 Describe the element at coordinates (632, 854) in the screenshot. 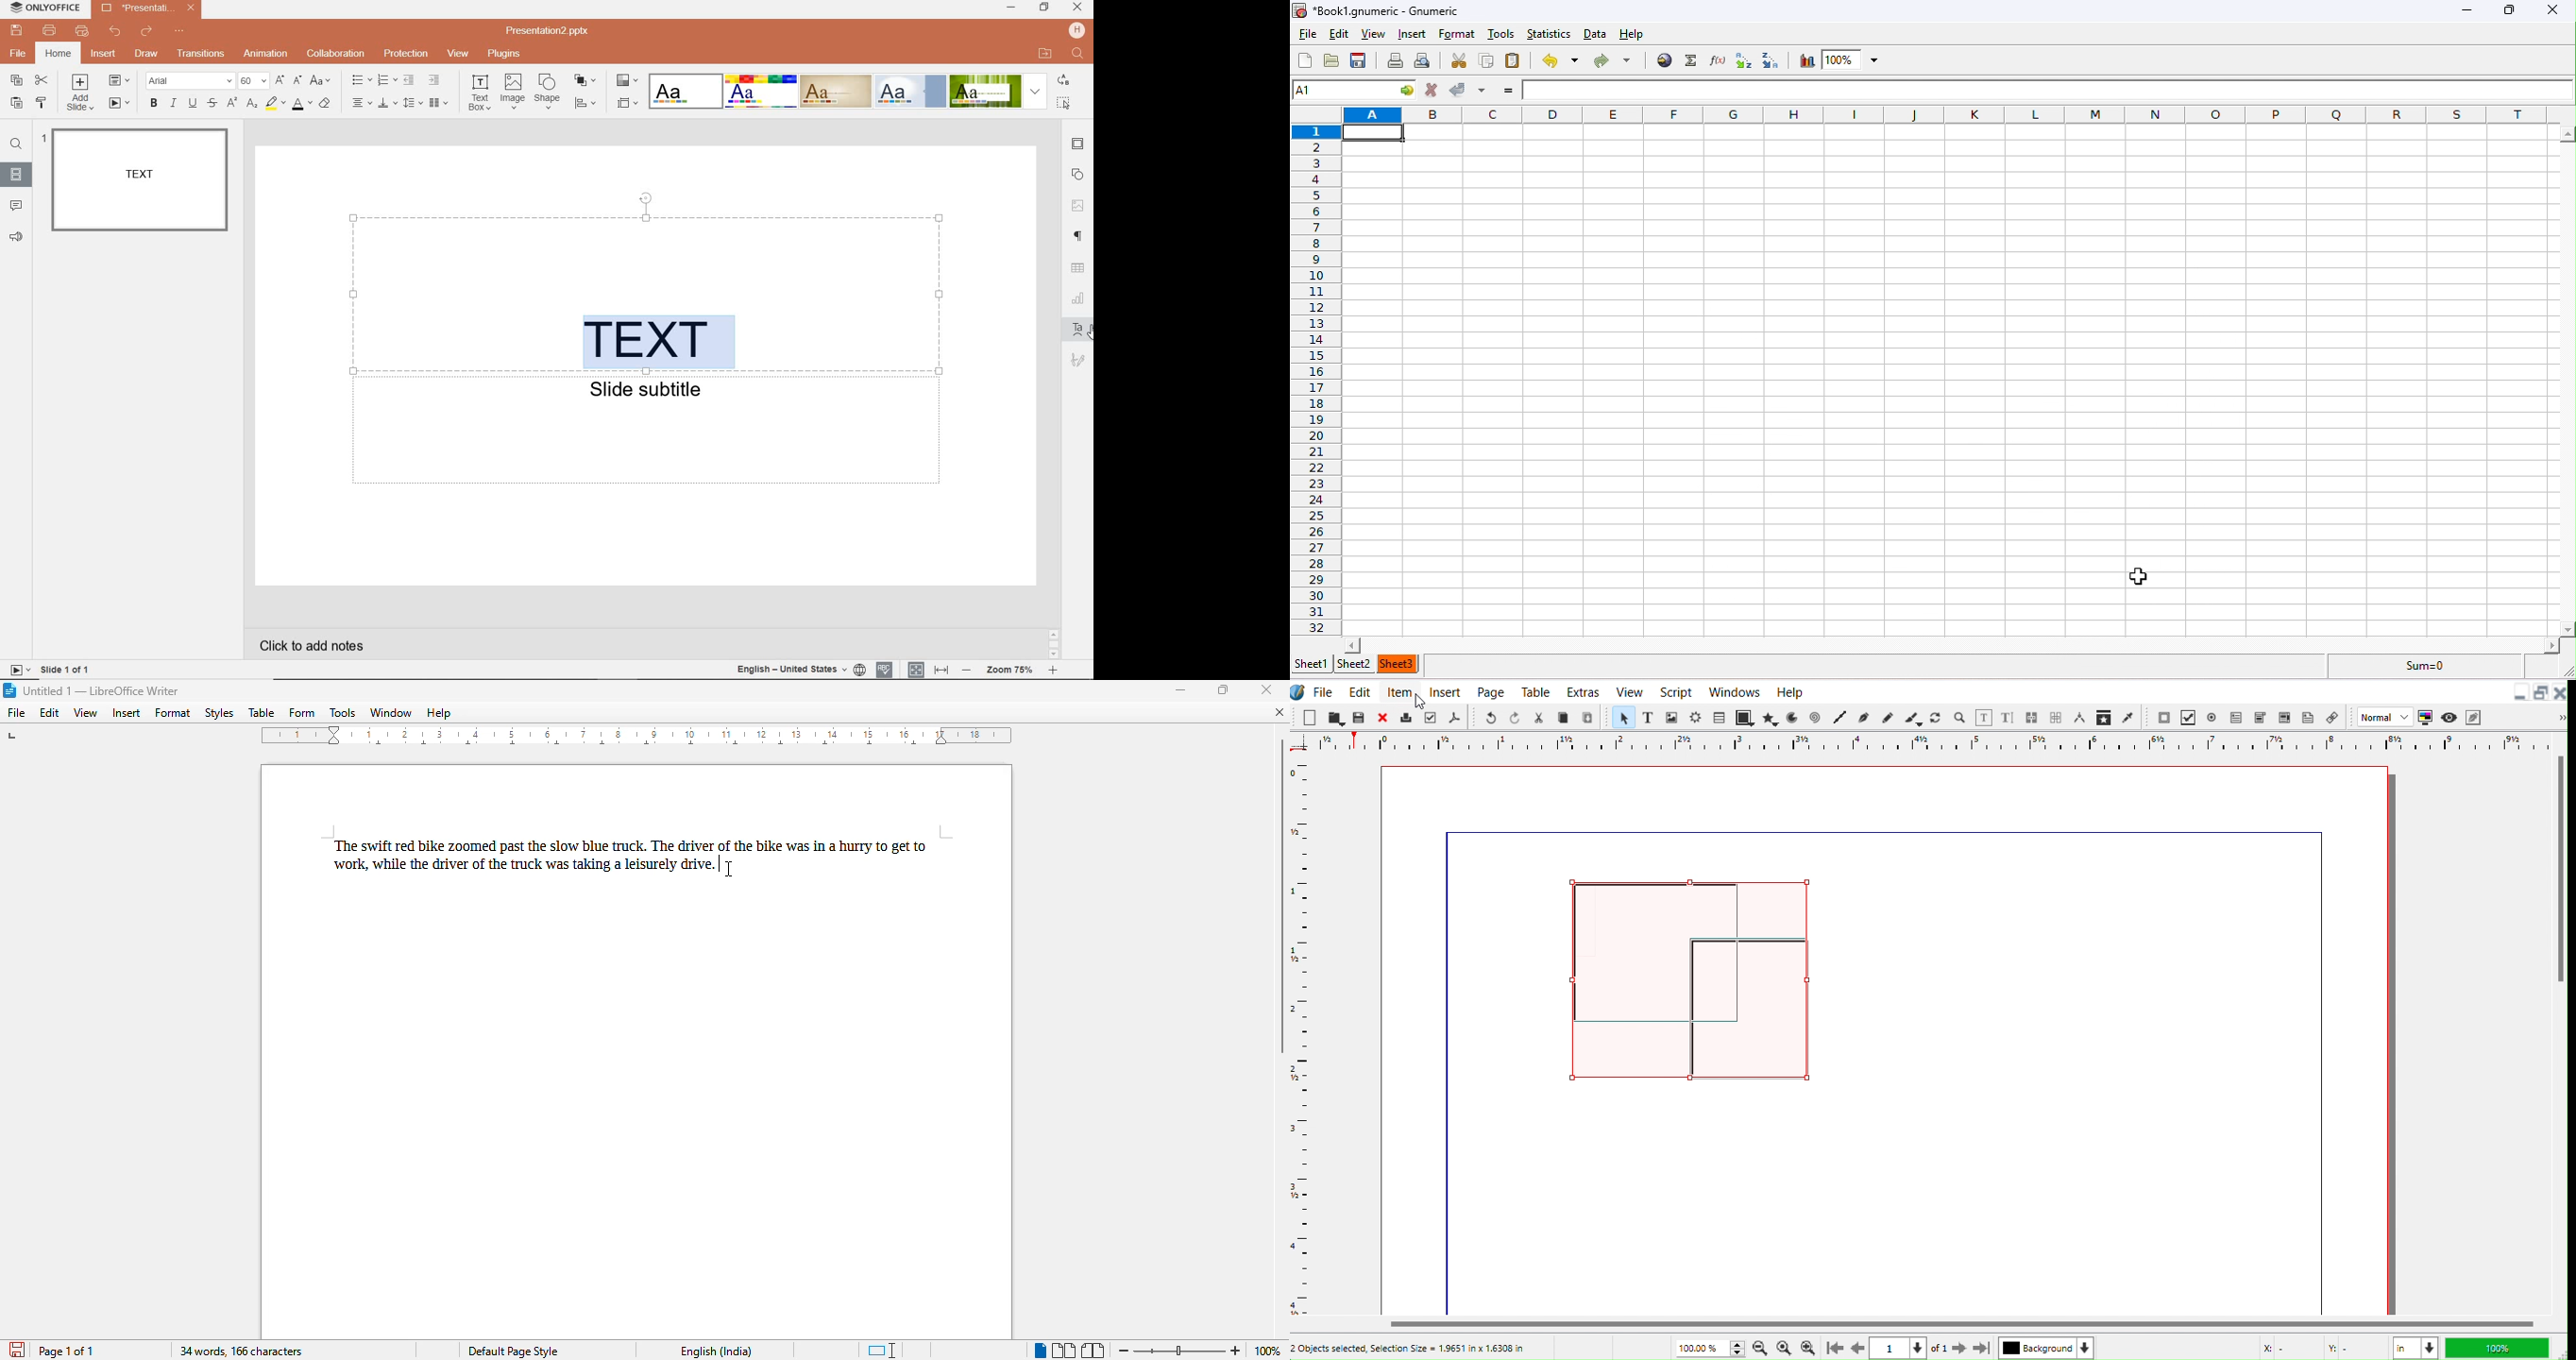

I see `The swift red bike zoomed past the slow blue truck. The driver of the bike was in a hurry to get to work, while the driver of the truck was taking a leisurely drive. ` at that location.